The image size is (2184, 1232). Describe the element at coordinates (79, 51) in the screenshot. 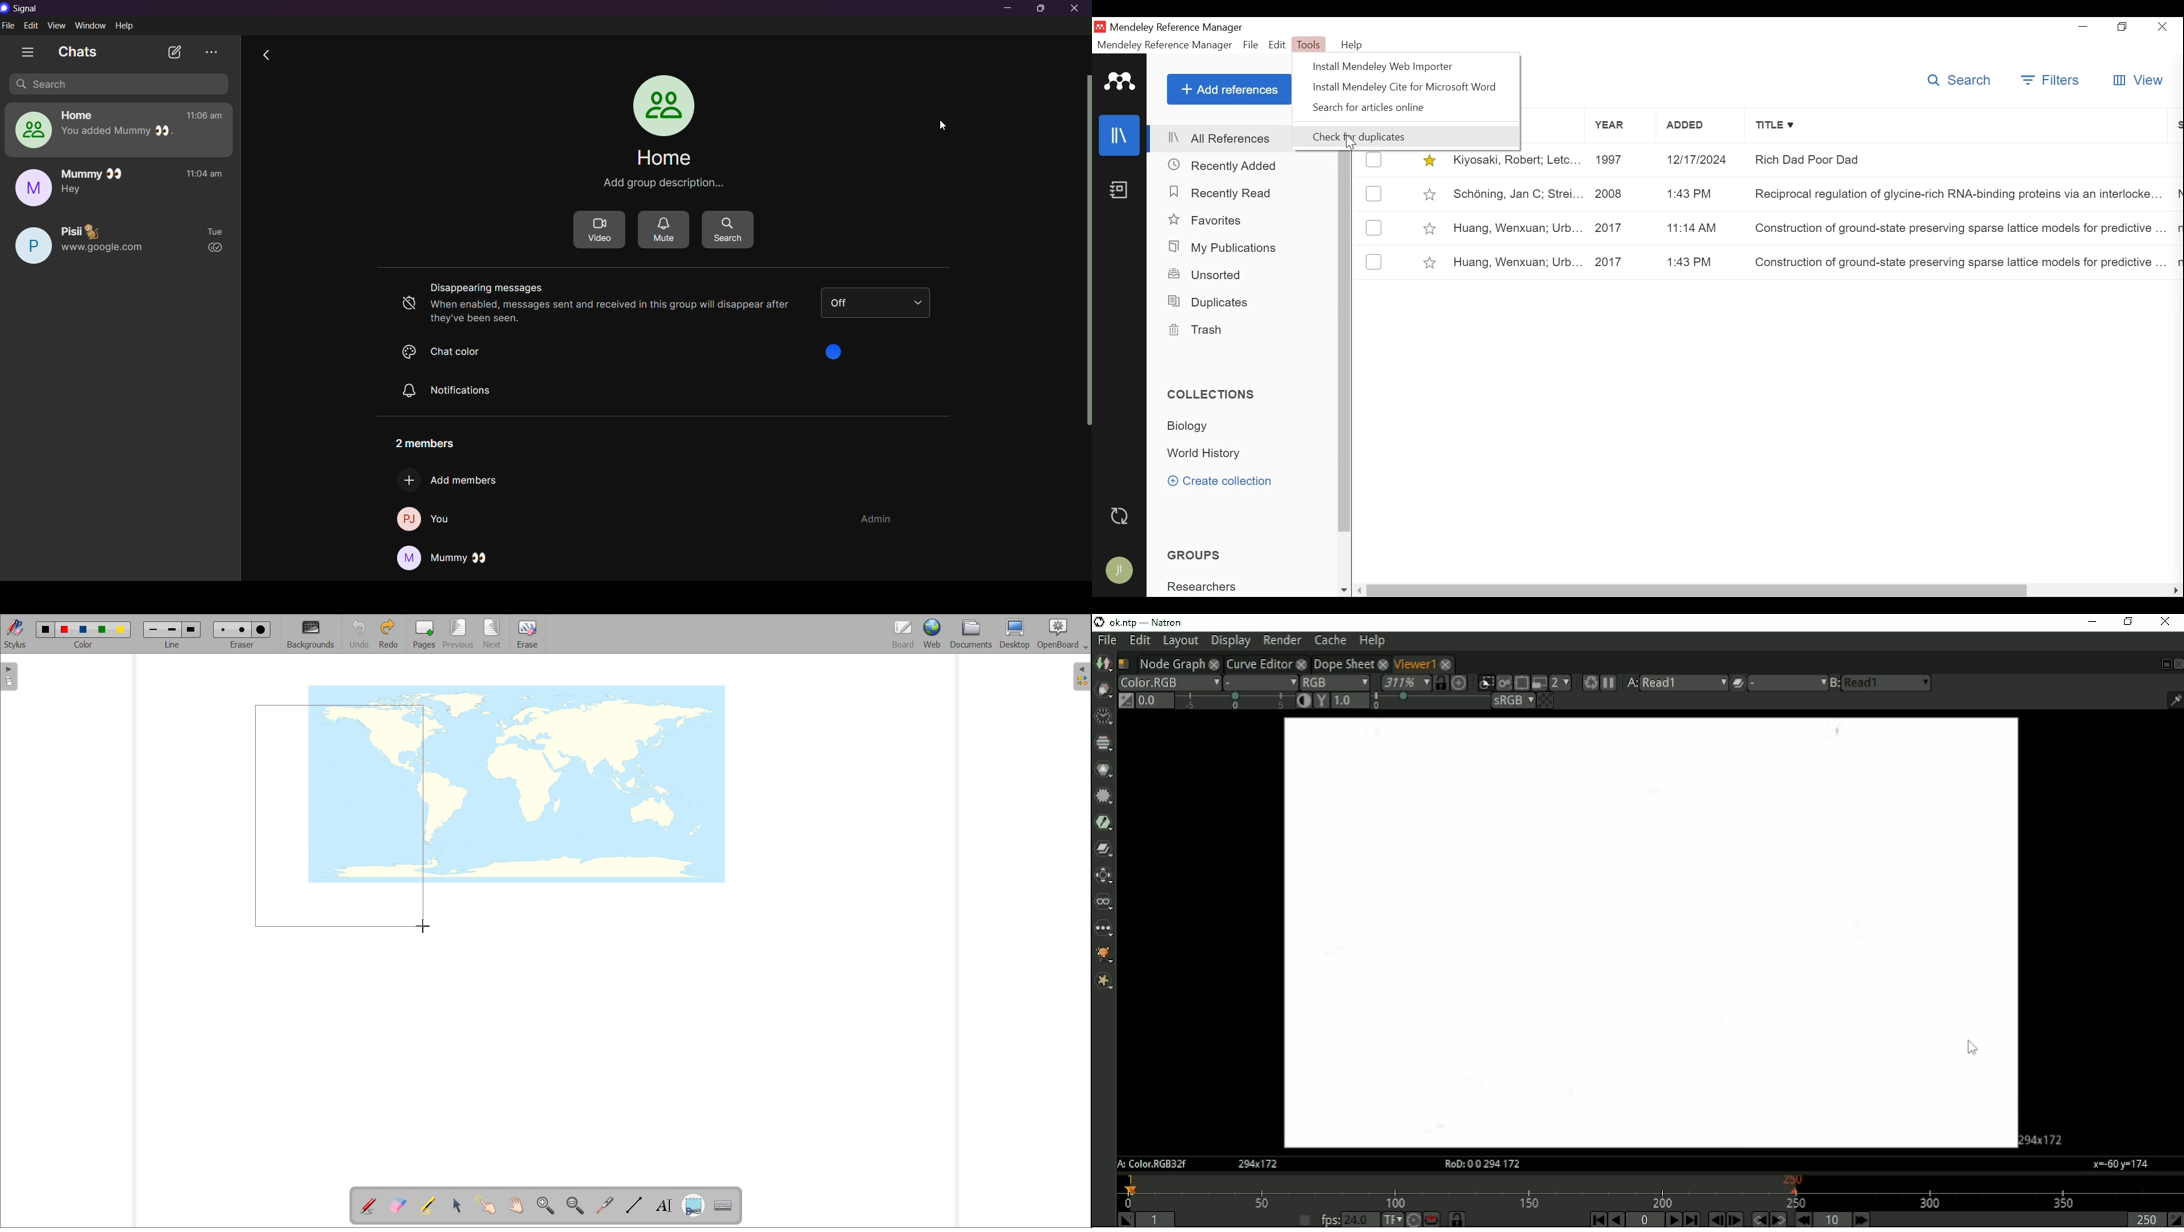

I see `chats` at that location.